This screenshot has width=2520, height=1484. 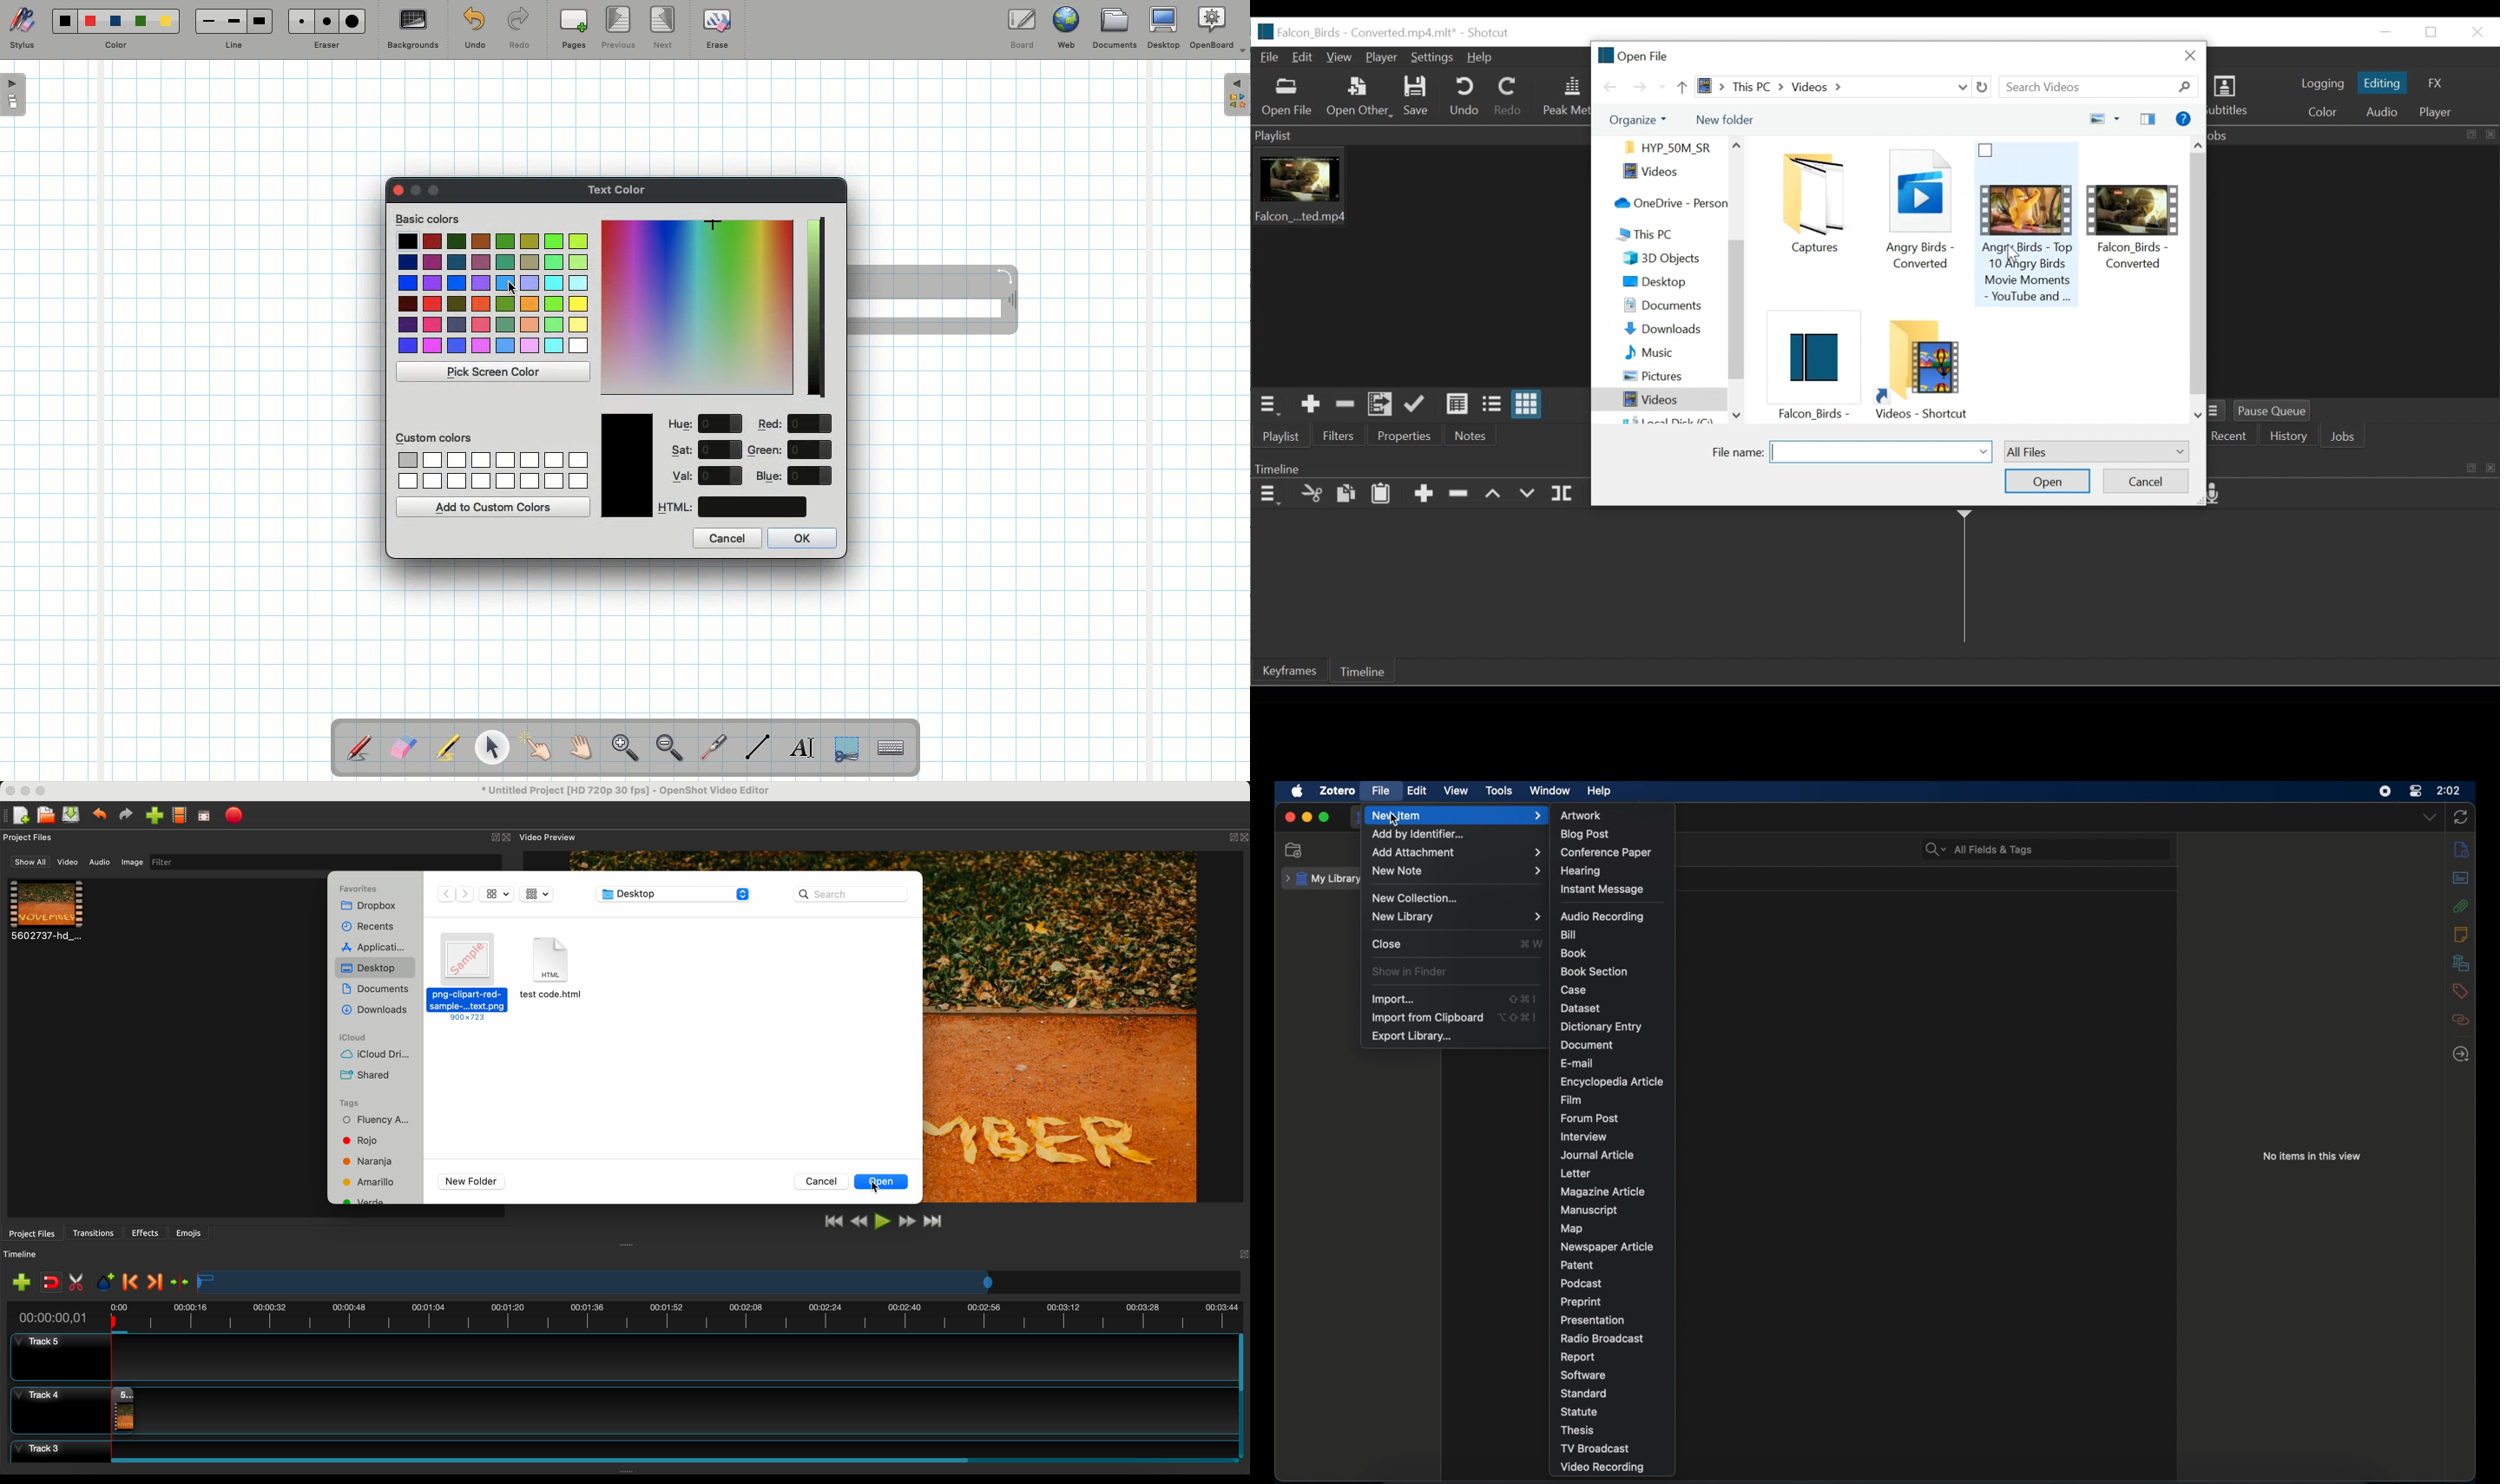 What do you see at coordinates (1601, 1338) in the screenshot?
I see `radio broadcast` at bounding box center [1601, 1338].